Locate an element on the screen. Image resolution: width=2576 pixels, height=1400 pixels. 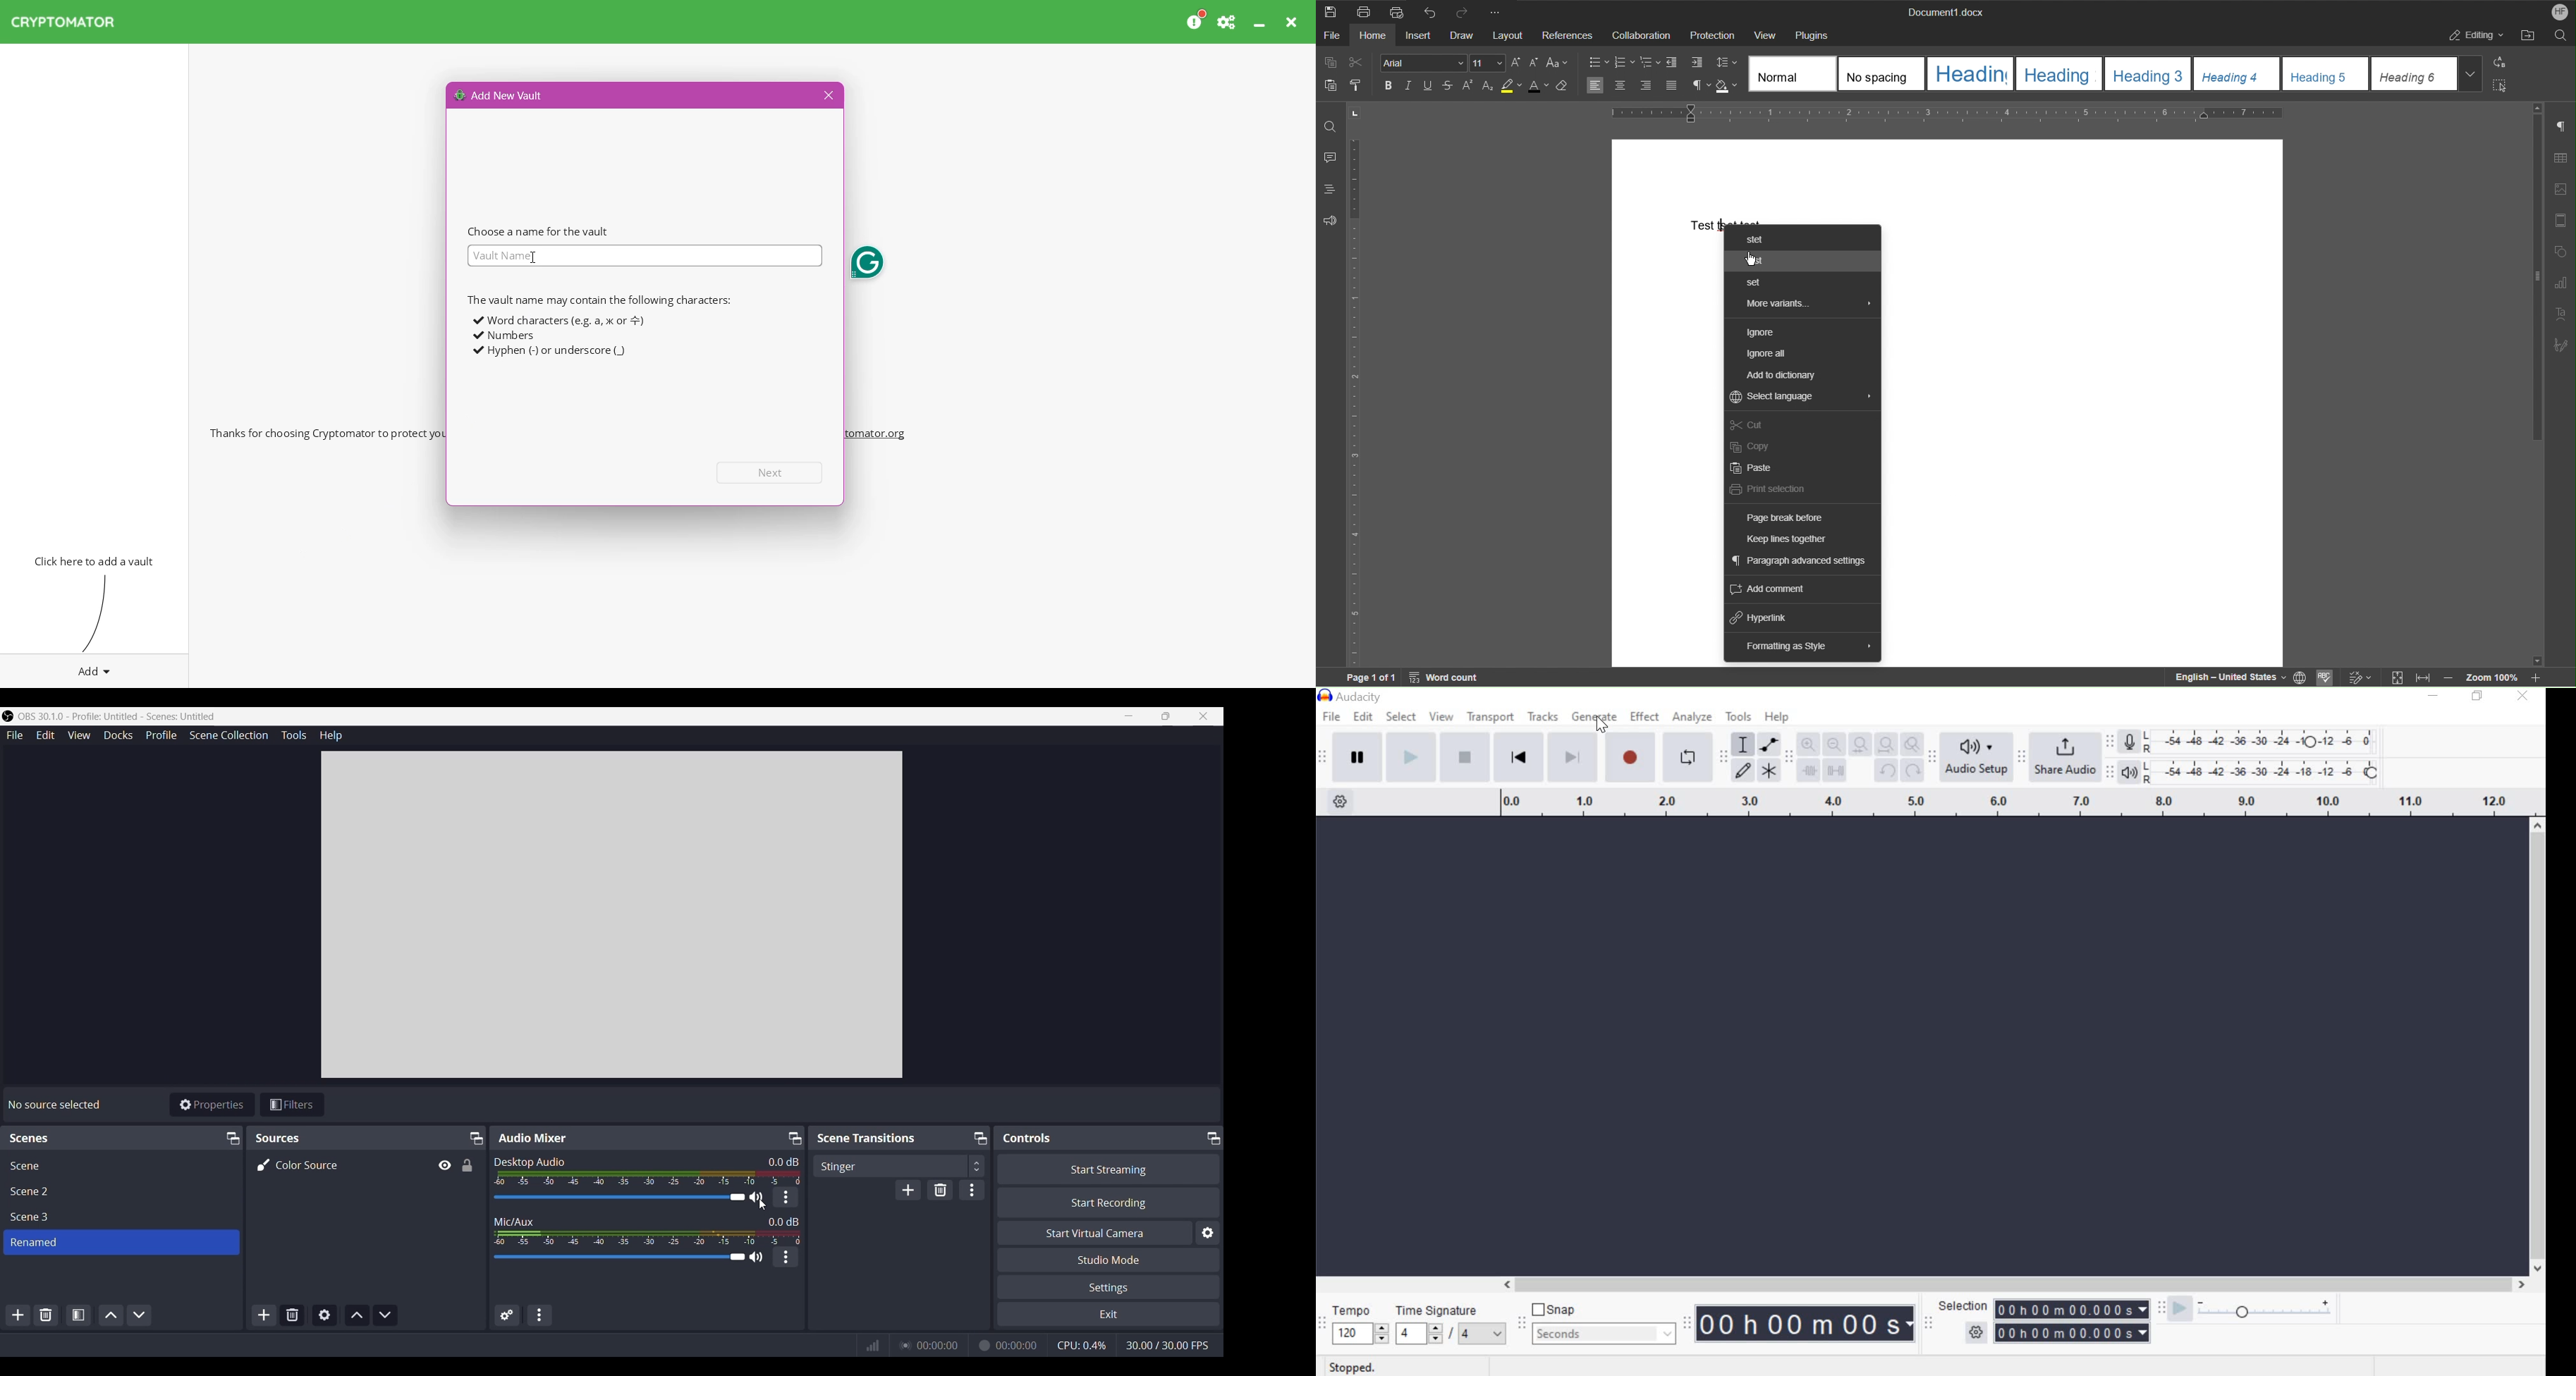
Tools is located at coordinates (294, 735).